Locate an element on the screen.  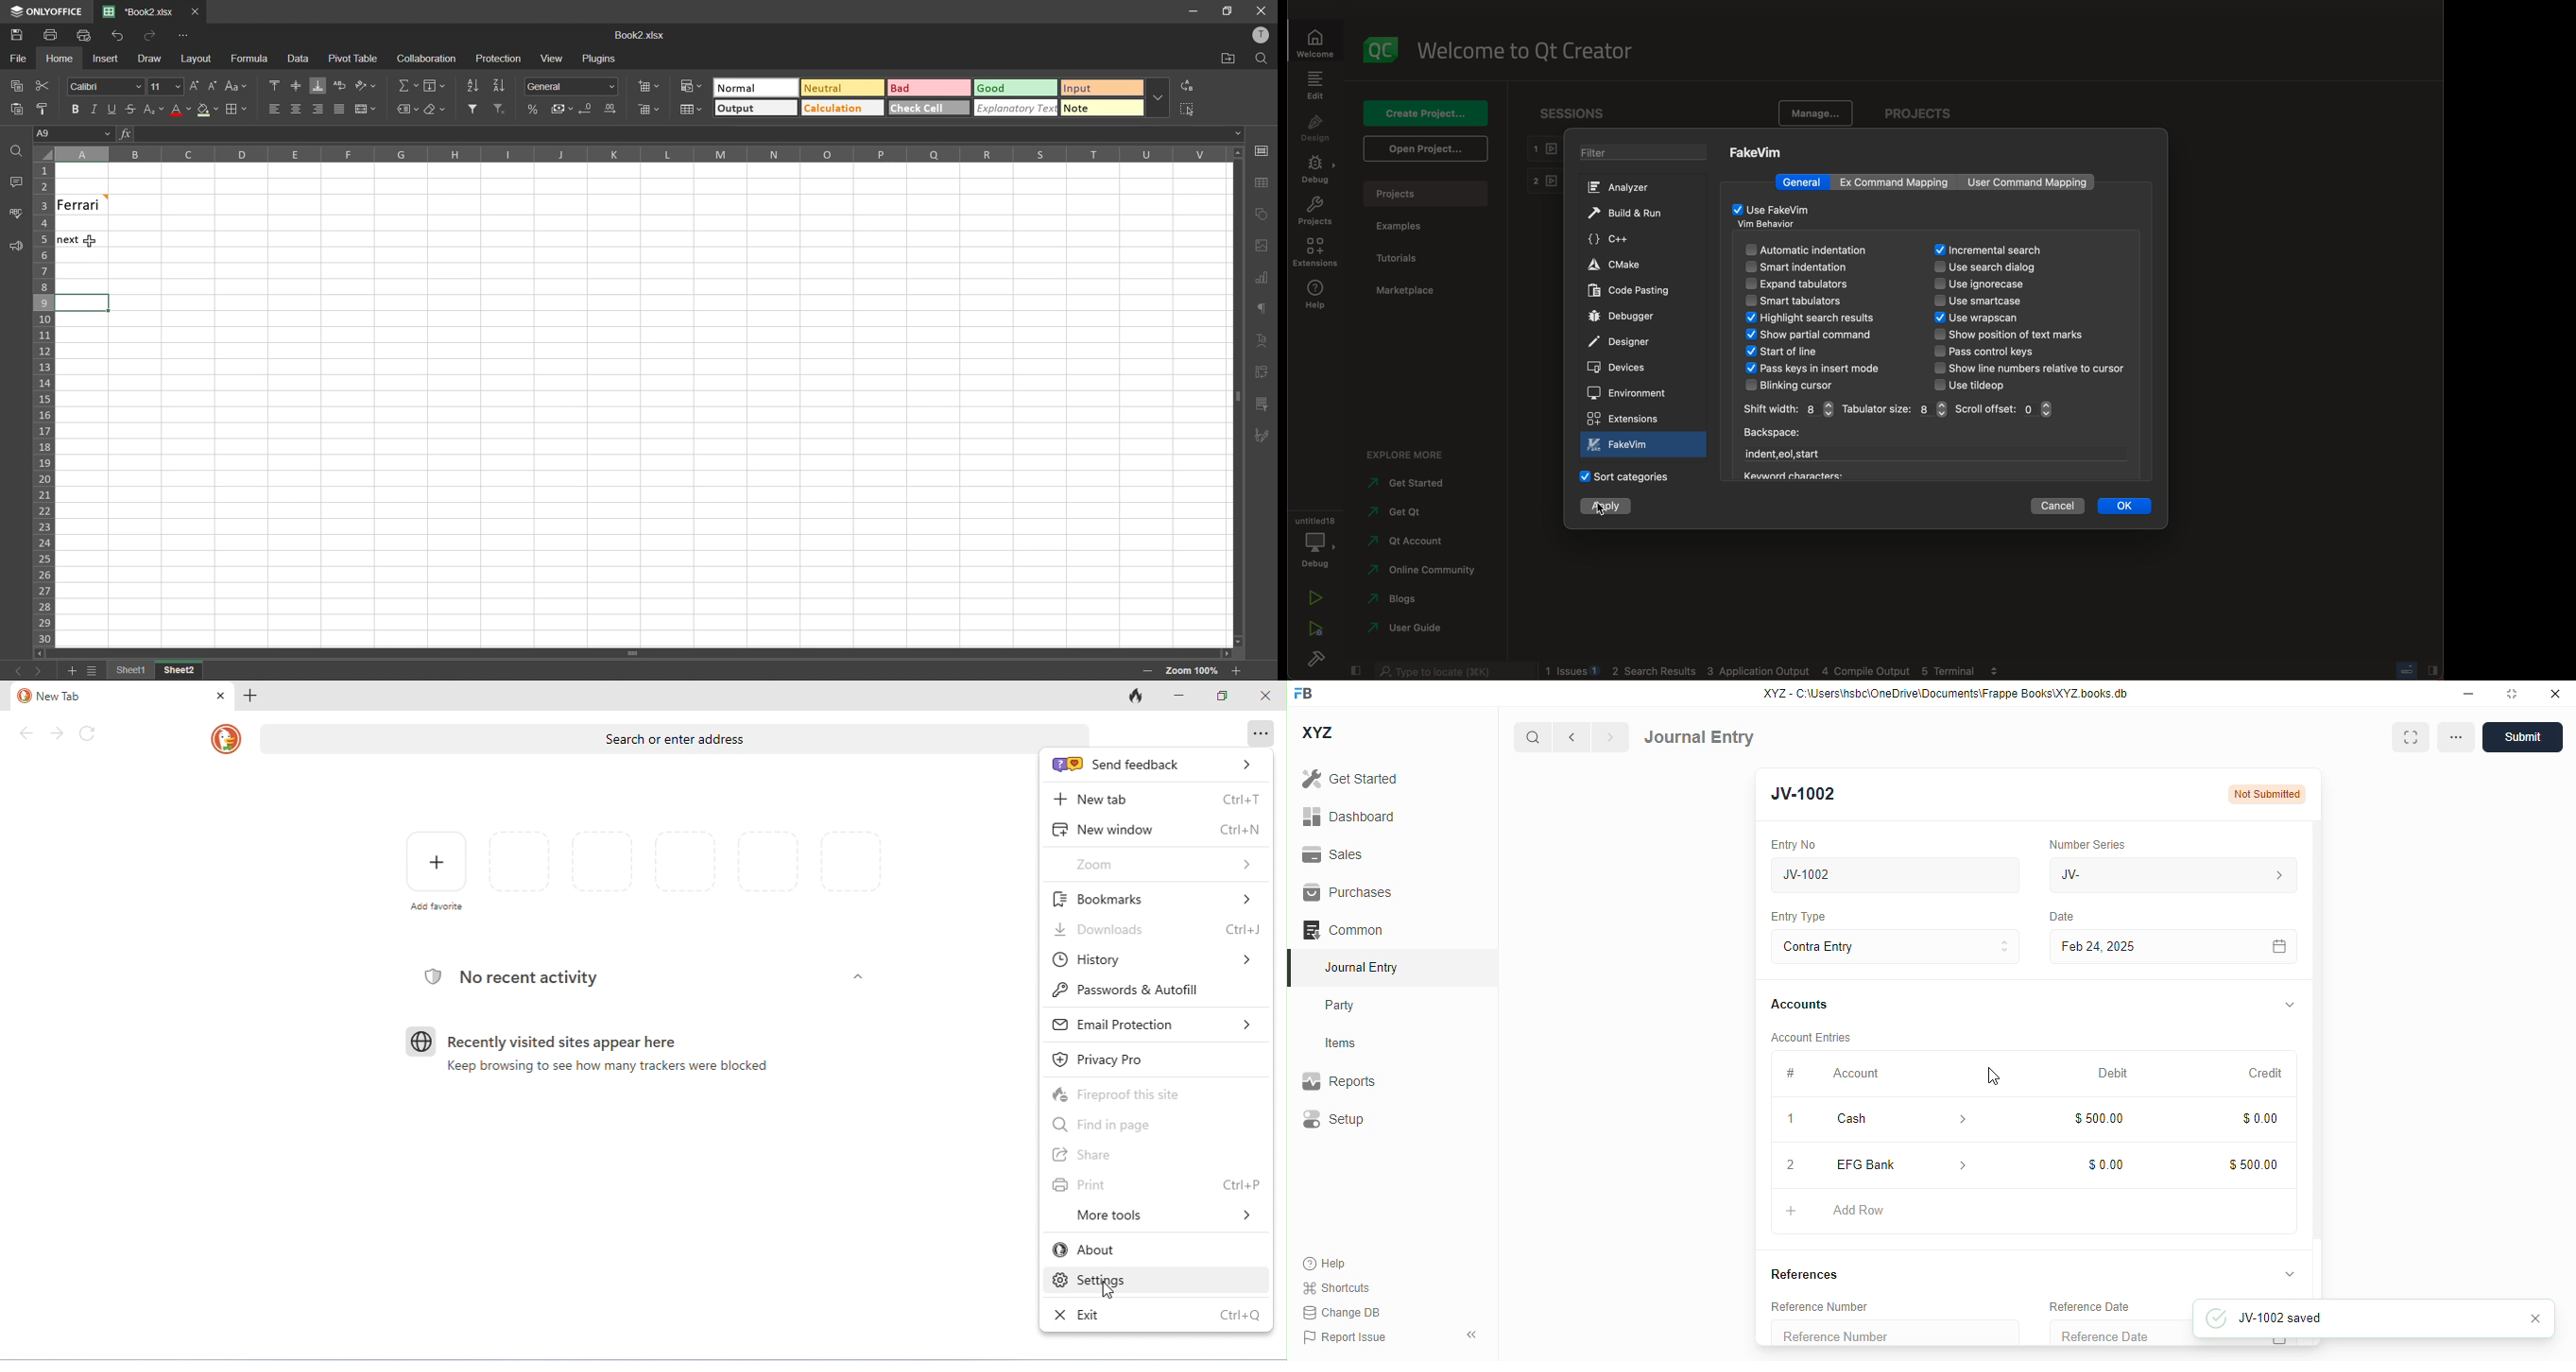
quick print is located at coordinates (82, 35).